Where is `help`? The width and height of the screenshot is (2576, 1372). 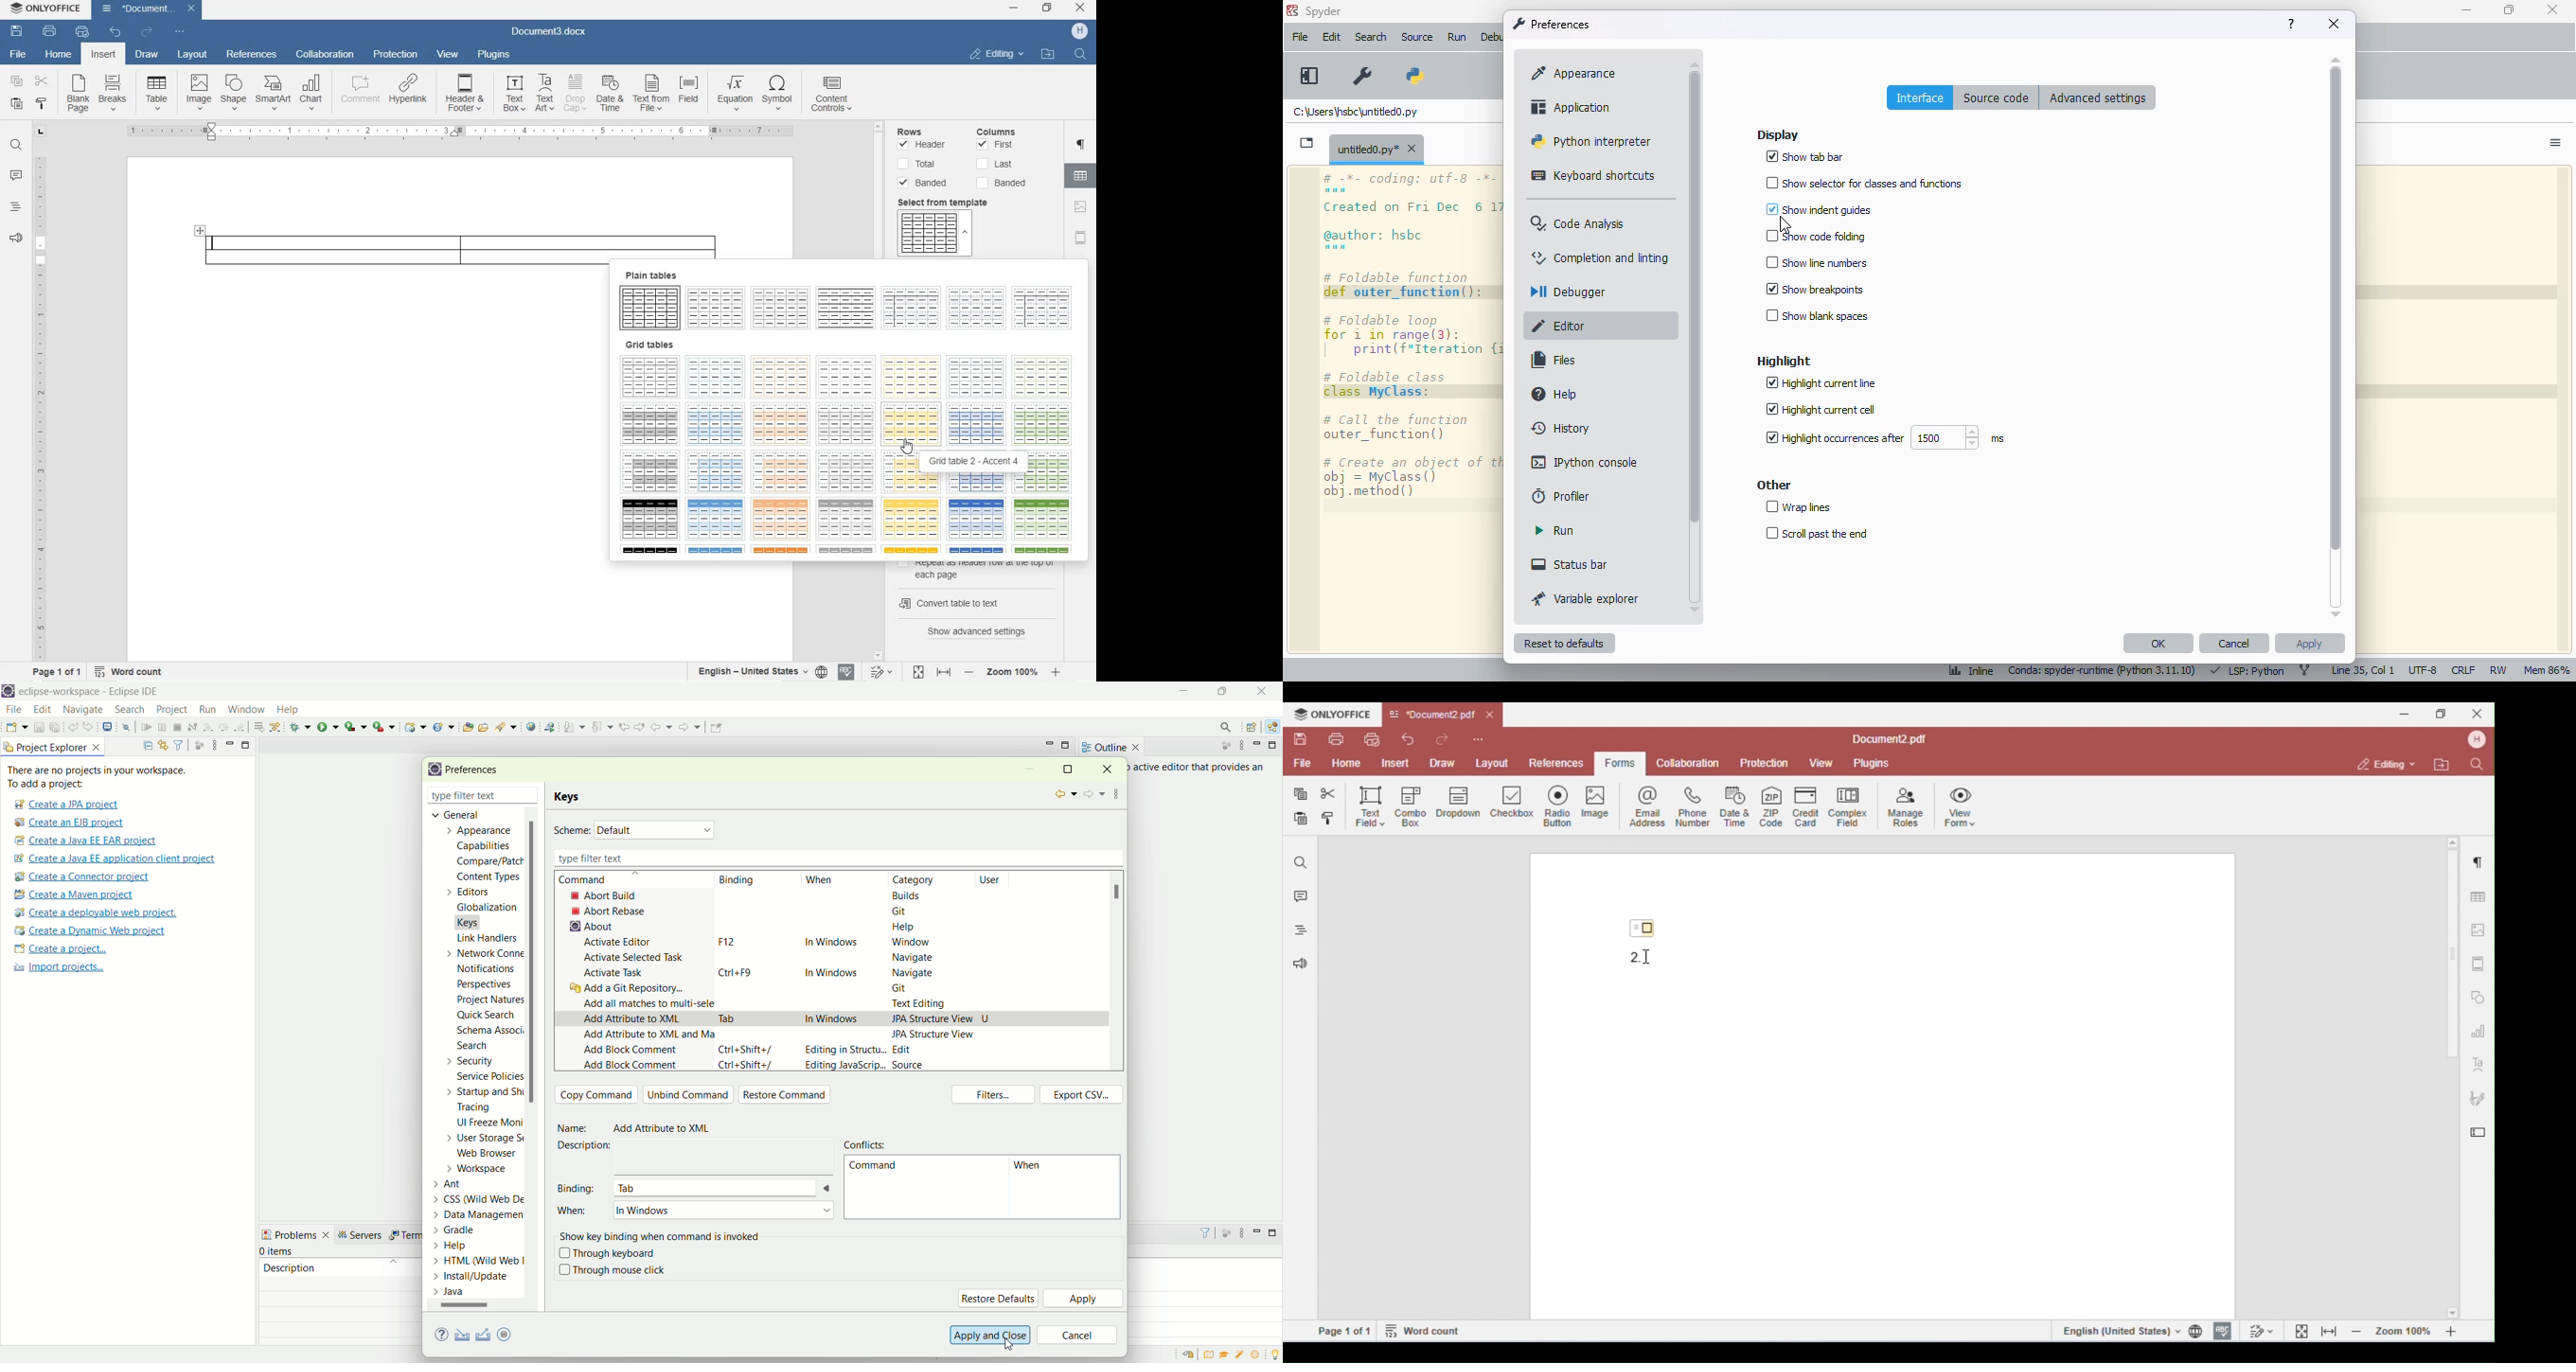
help is located at coordinates (904, 929).